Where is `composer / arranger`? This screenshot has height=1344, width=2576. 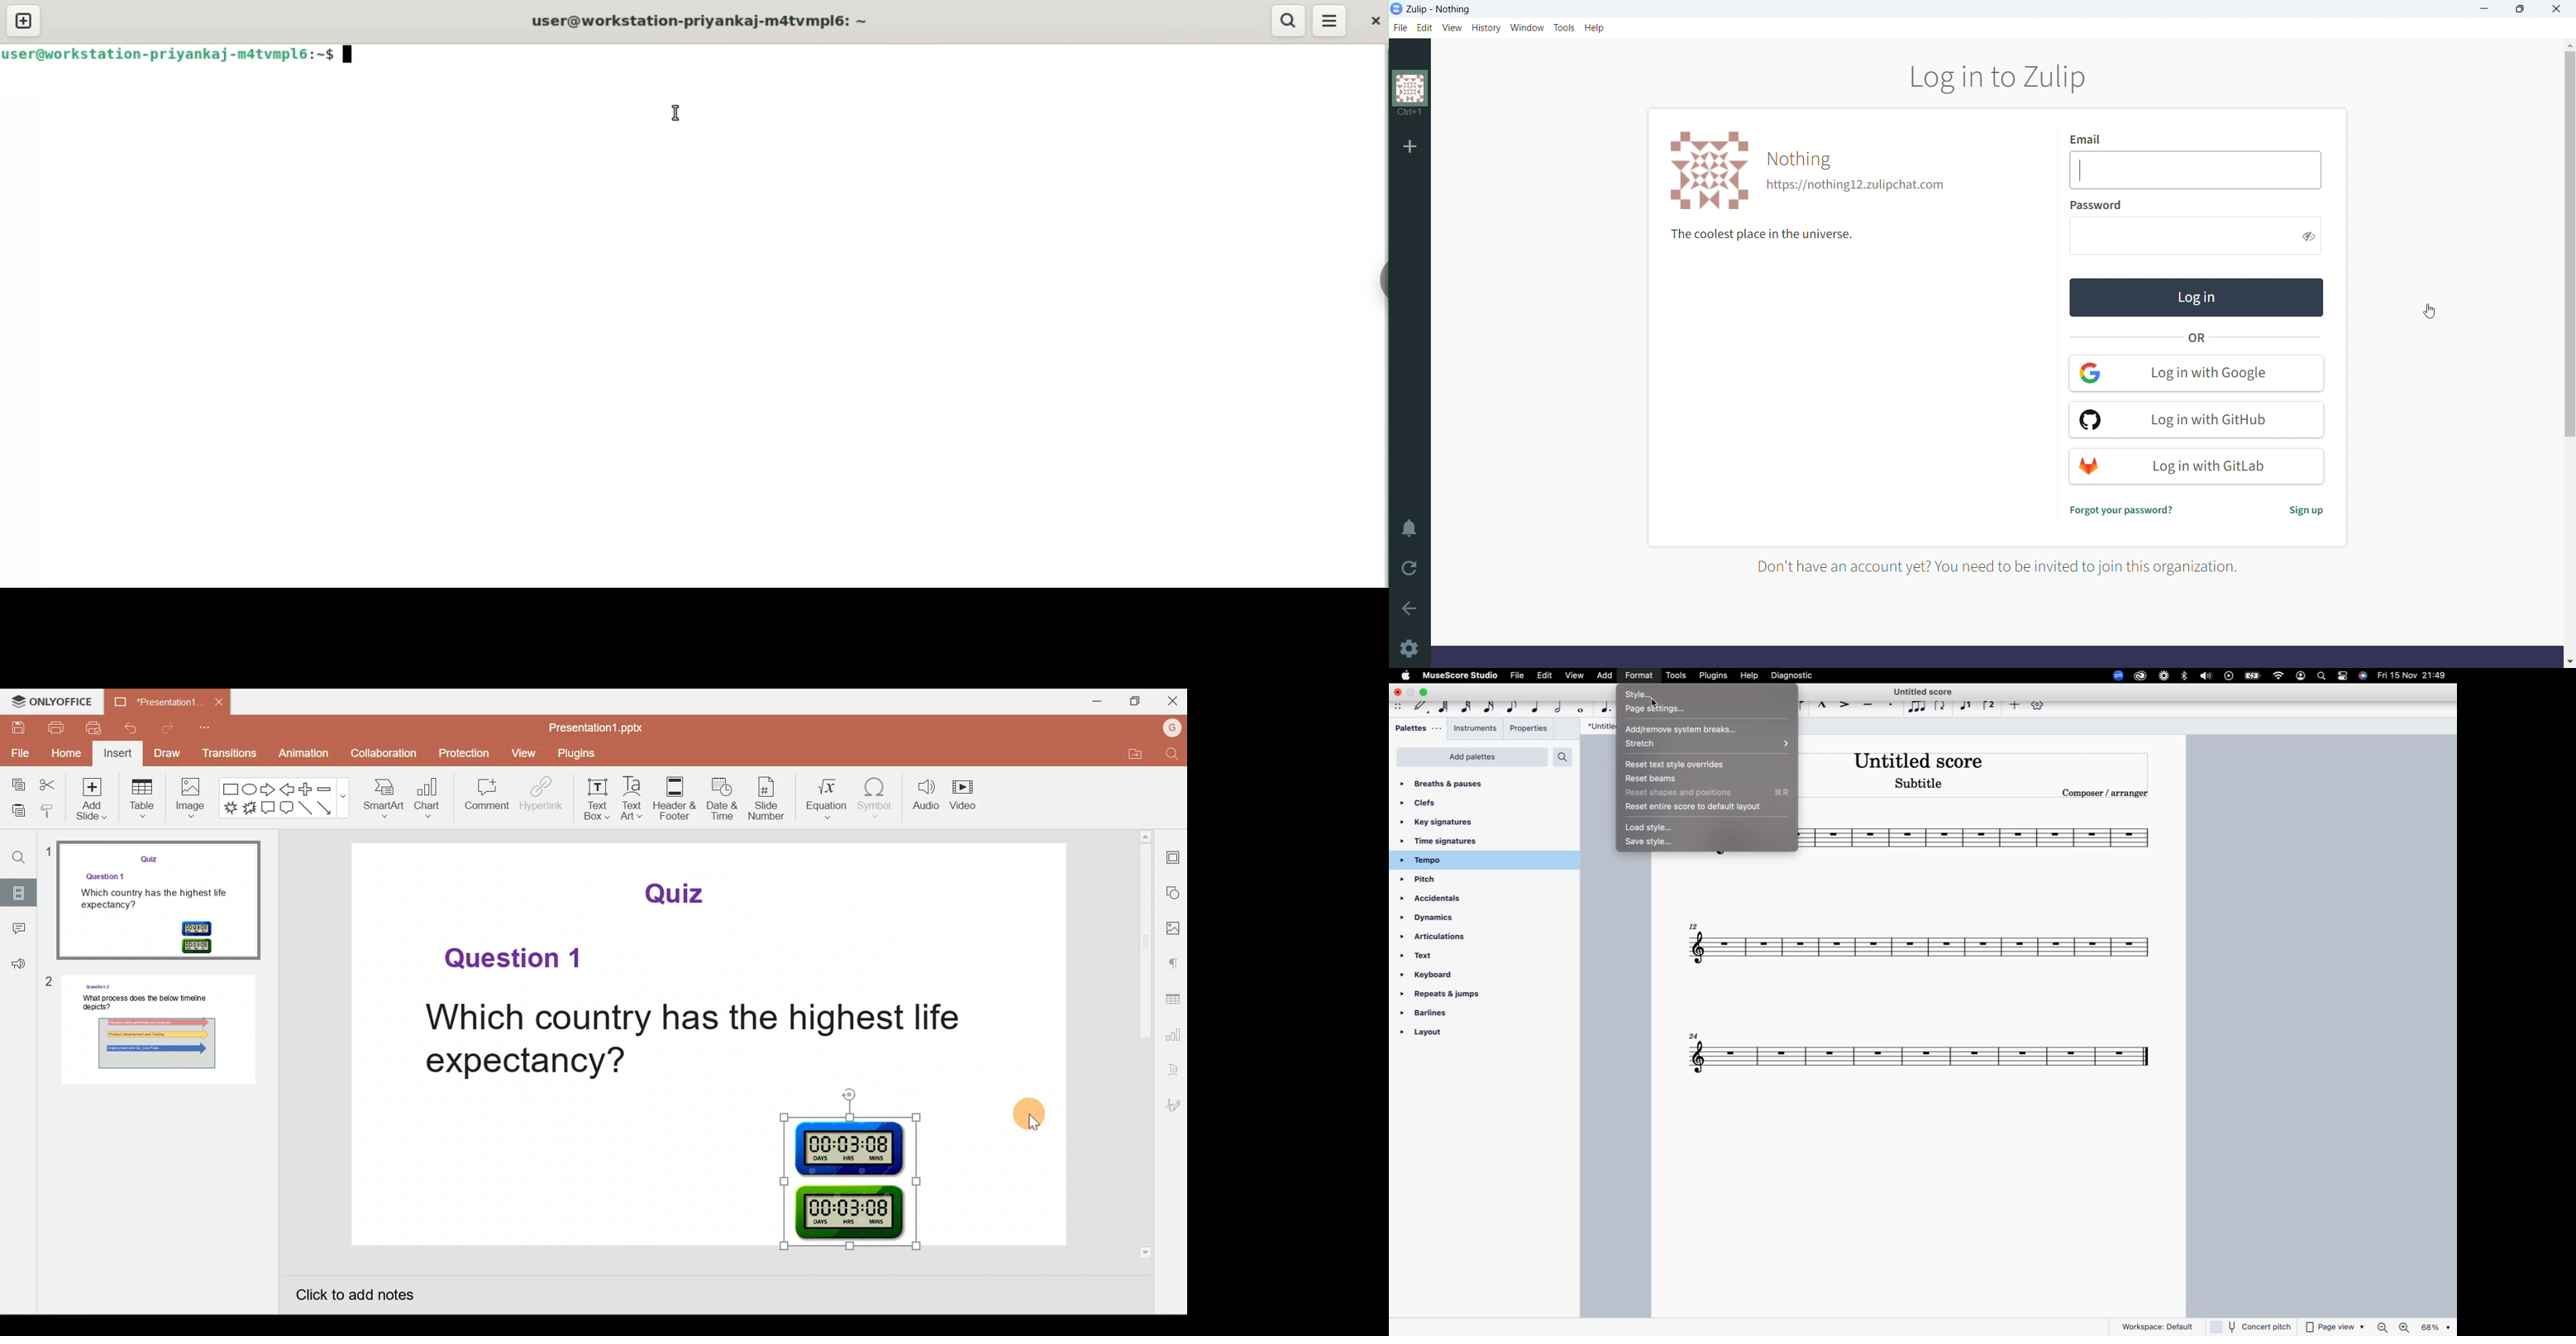
composer / arranger is located at coordinates (2110, 793).